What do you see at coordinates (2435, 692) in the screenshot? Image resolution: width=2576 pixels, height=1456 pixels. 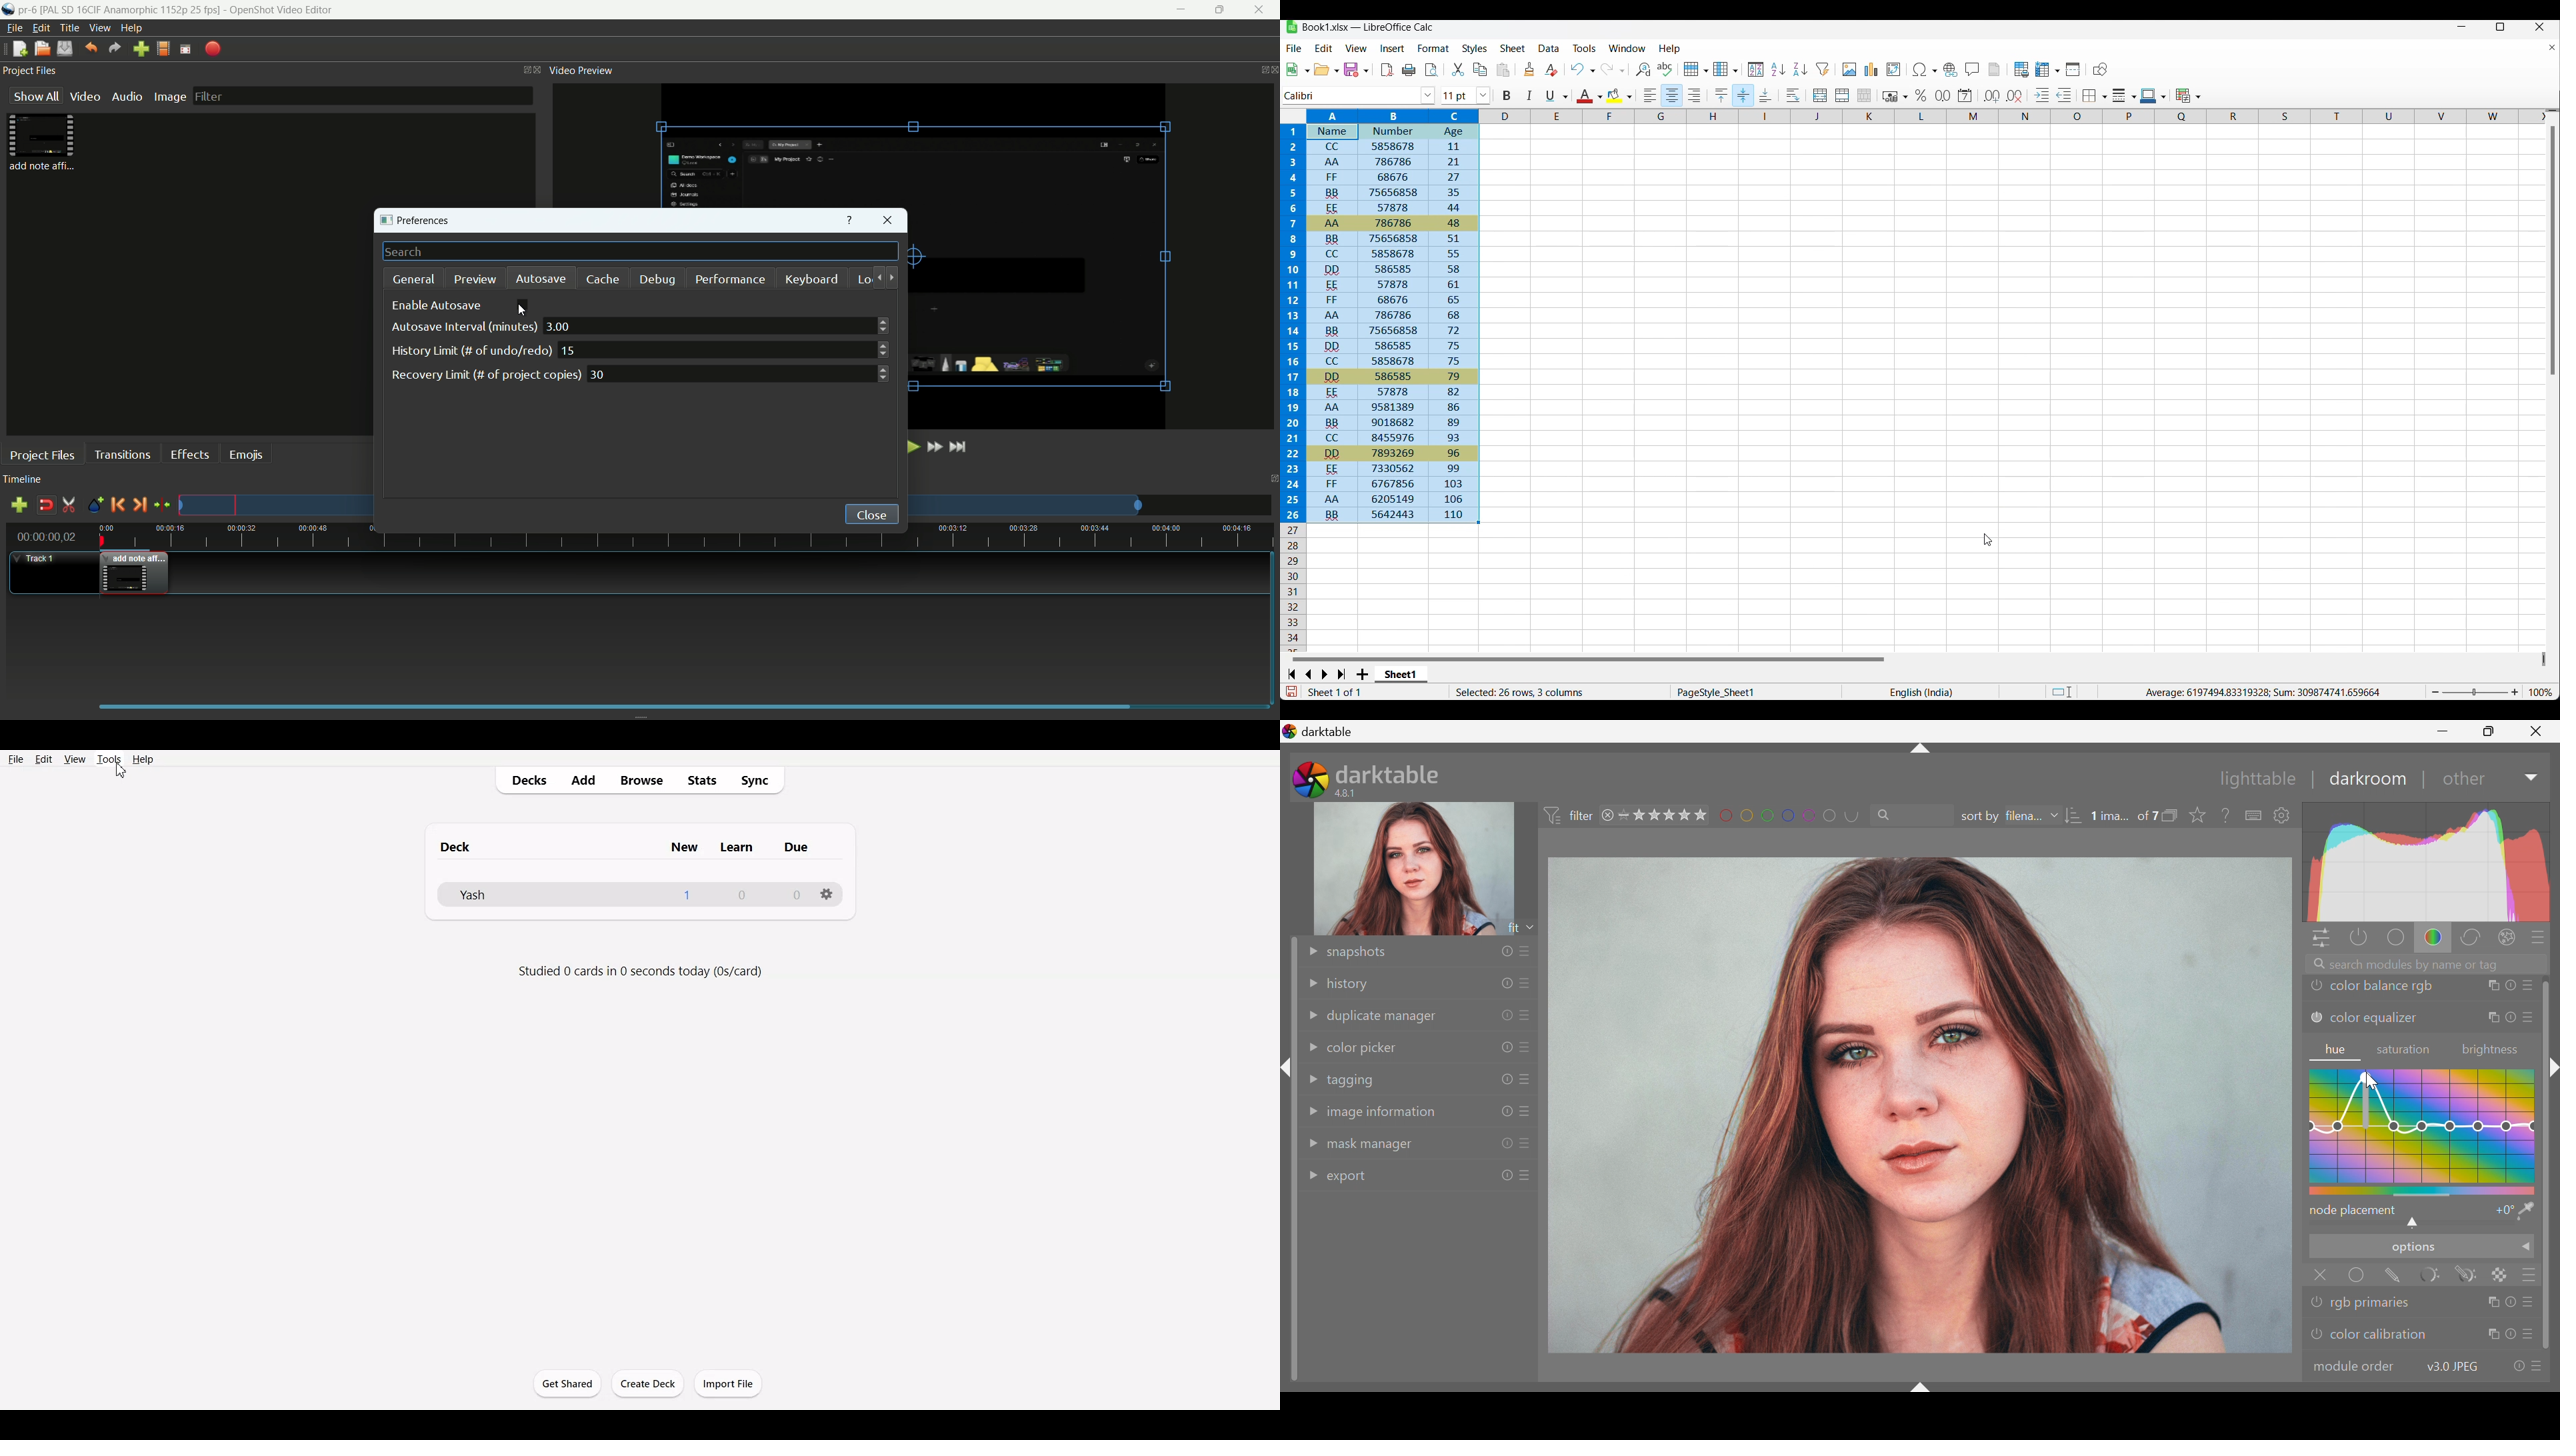 I see `Zoom out` at bounding box center [2435, 692].